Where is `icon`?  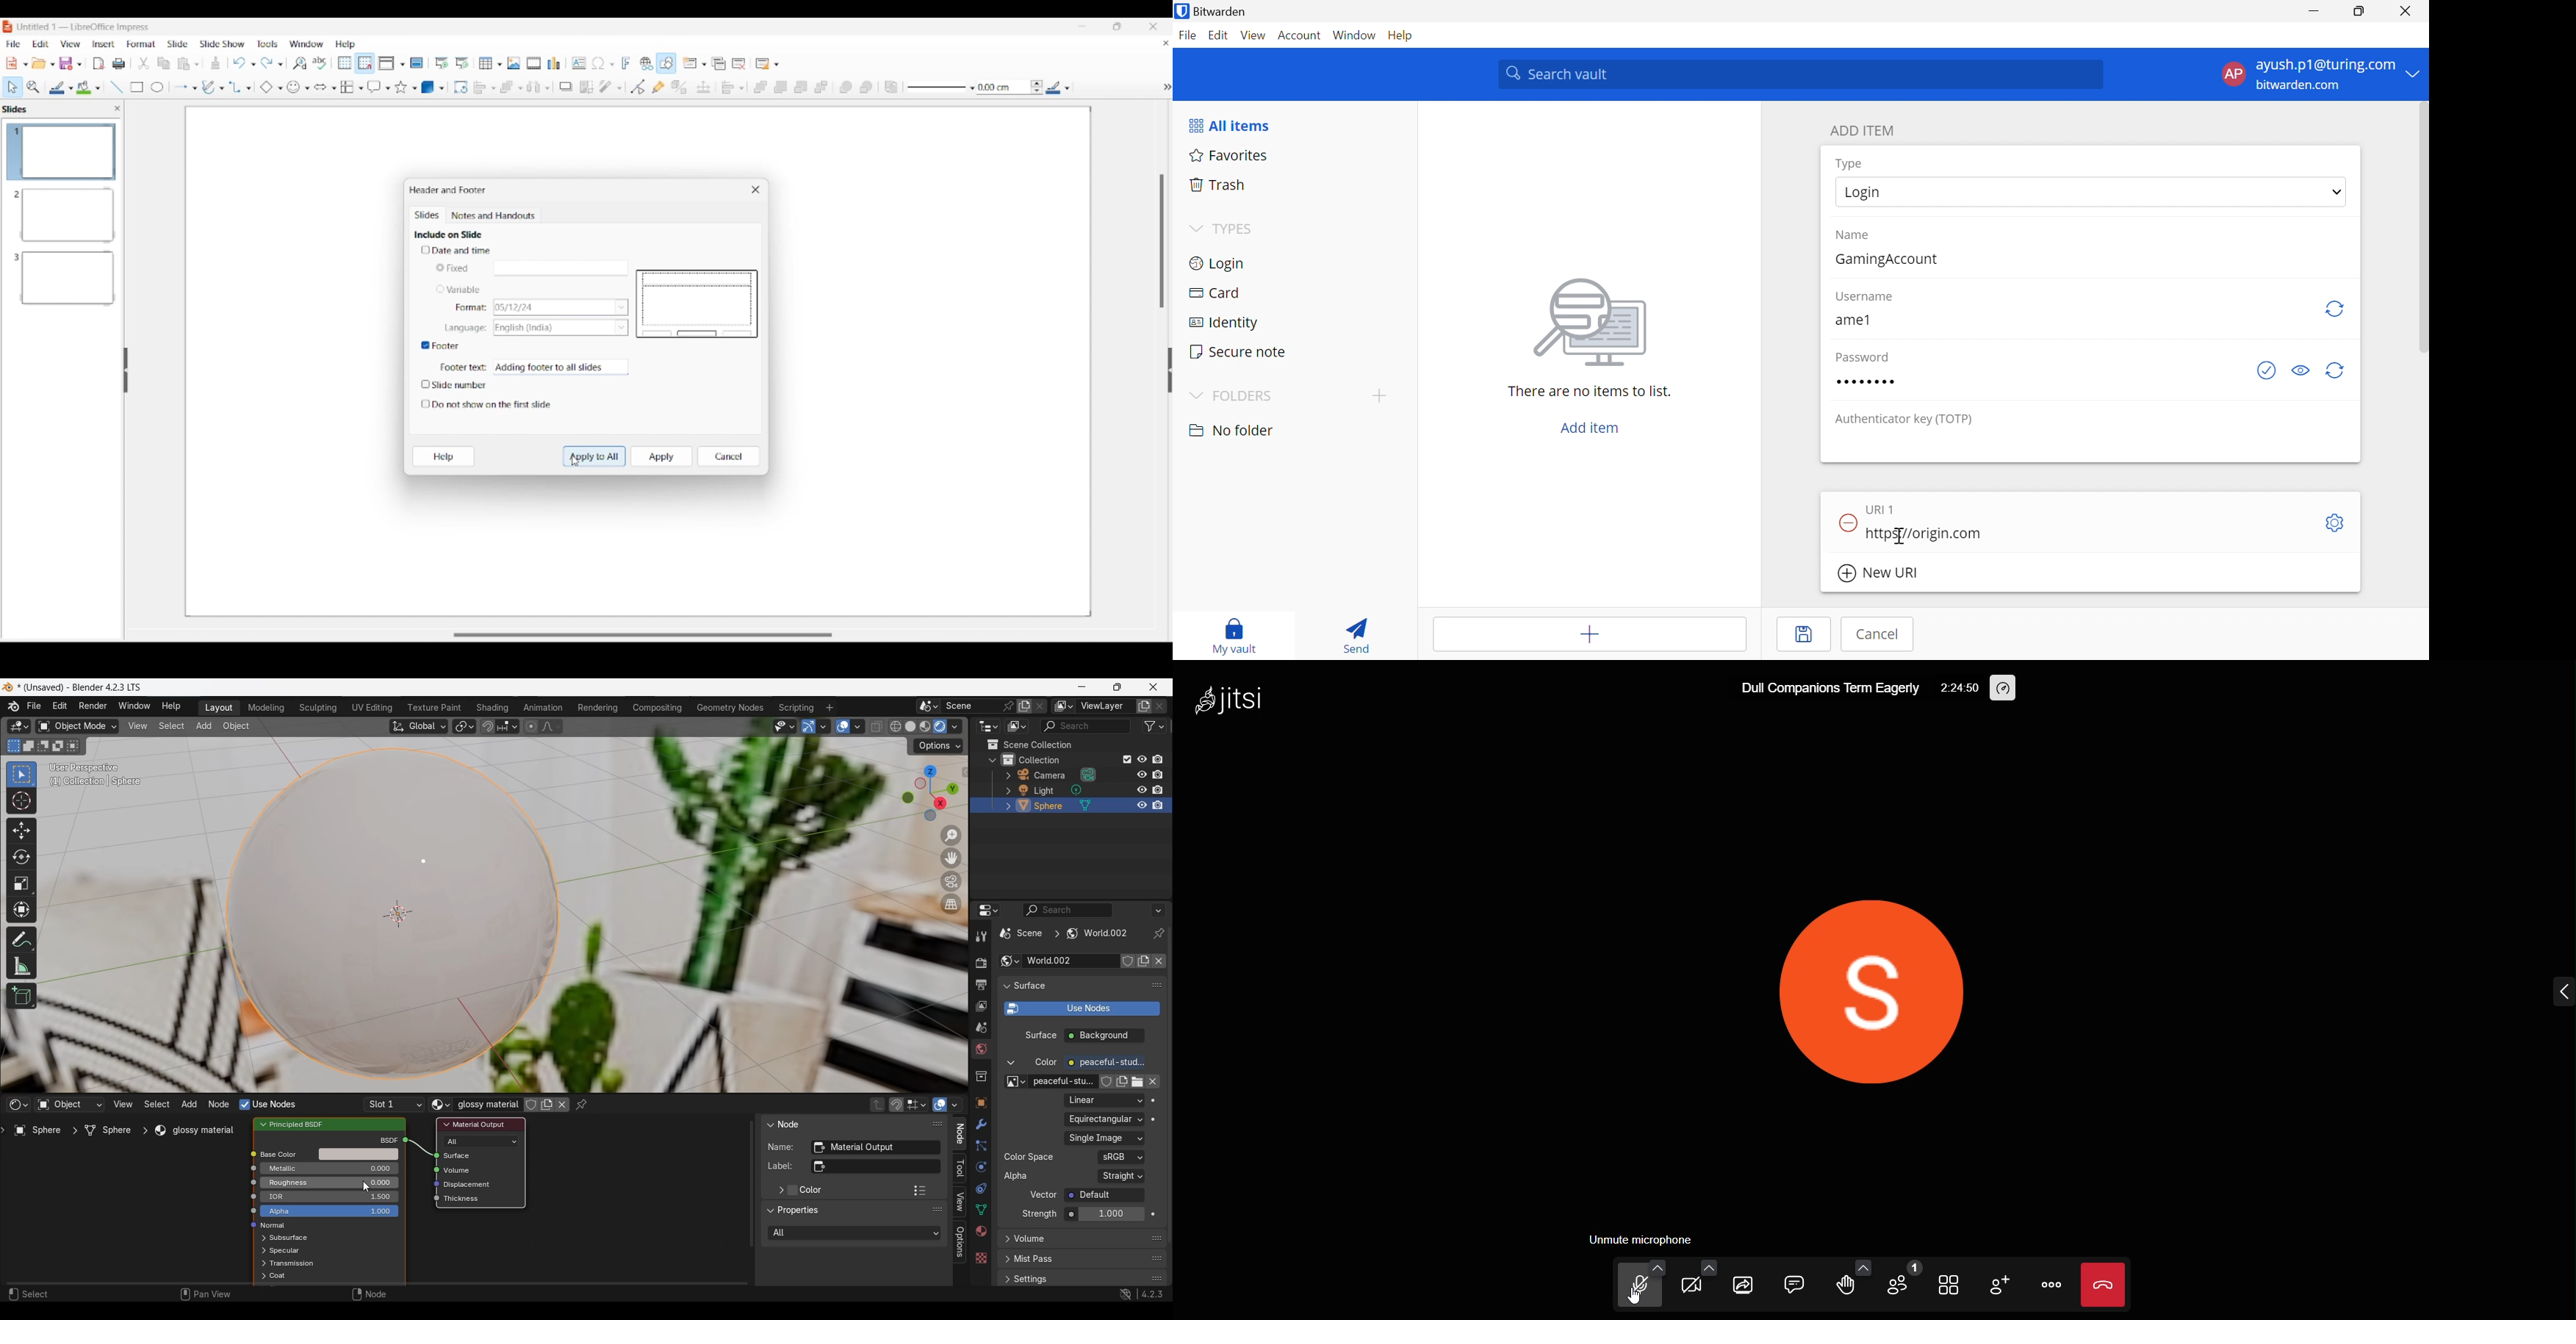 icon is located at coordinates (250, 1181).